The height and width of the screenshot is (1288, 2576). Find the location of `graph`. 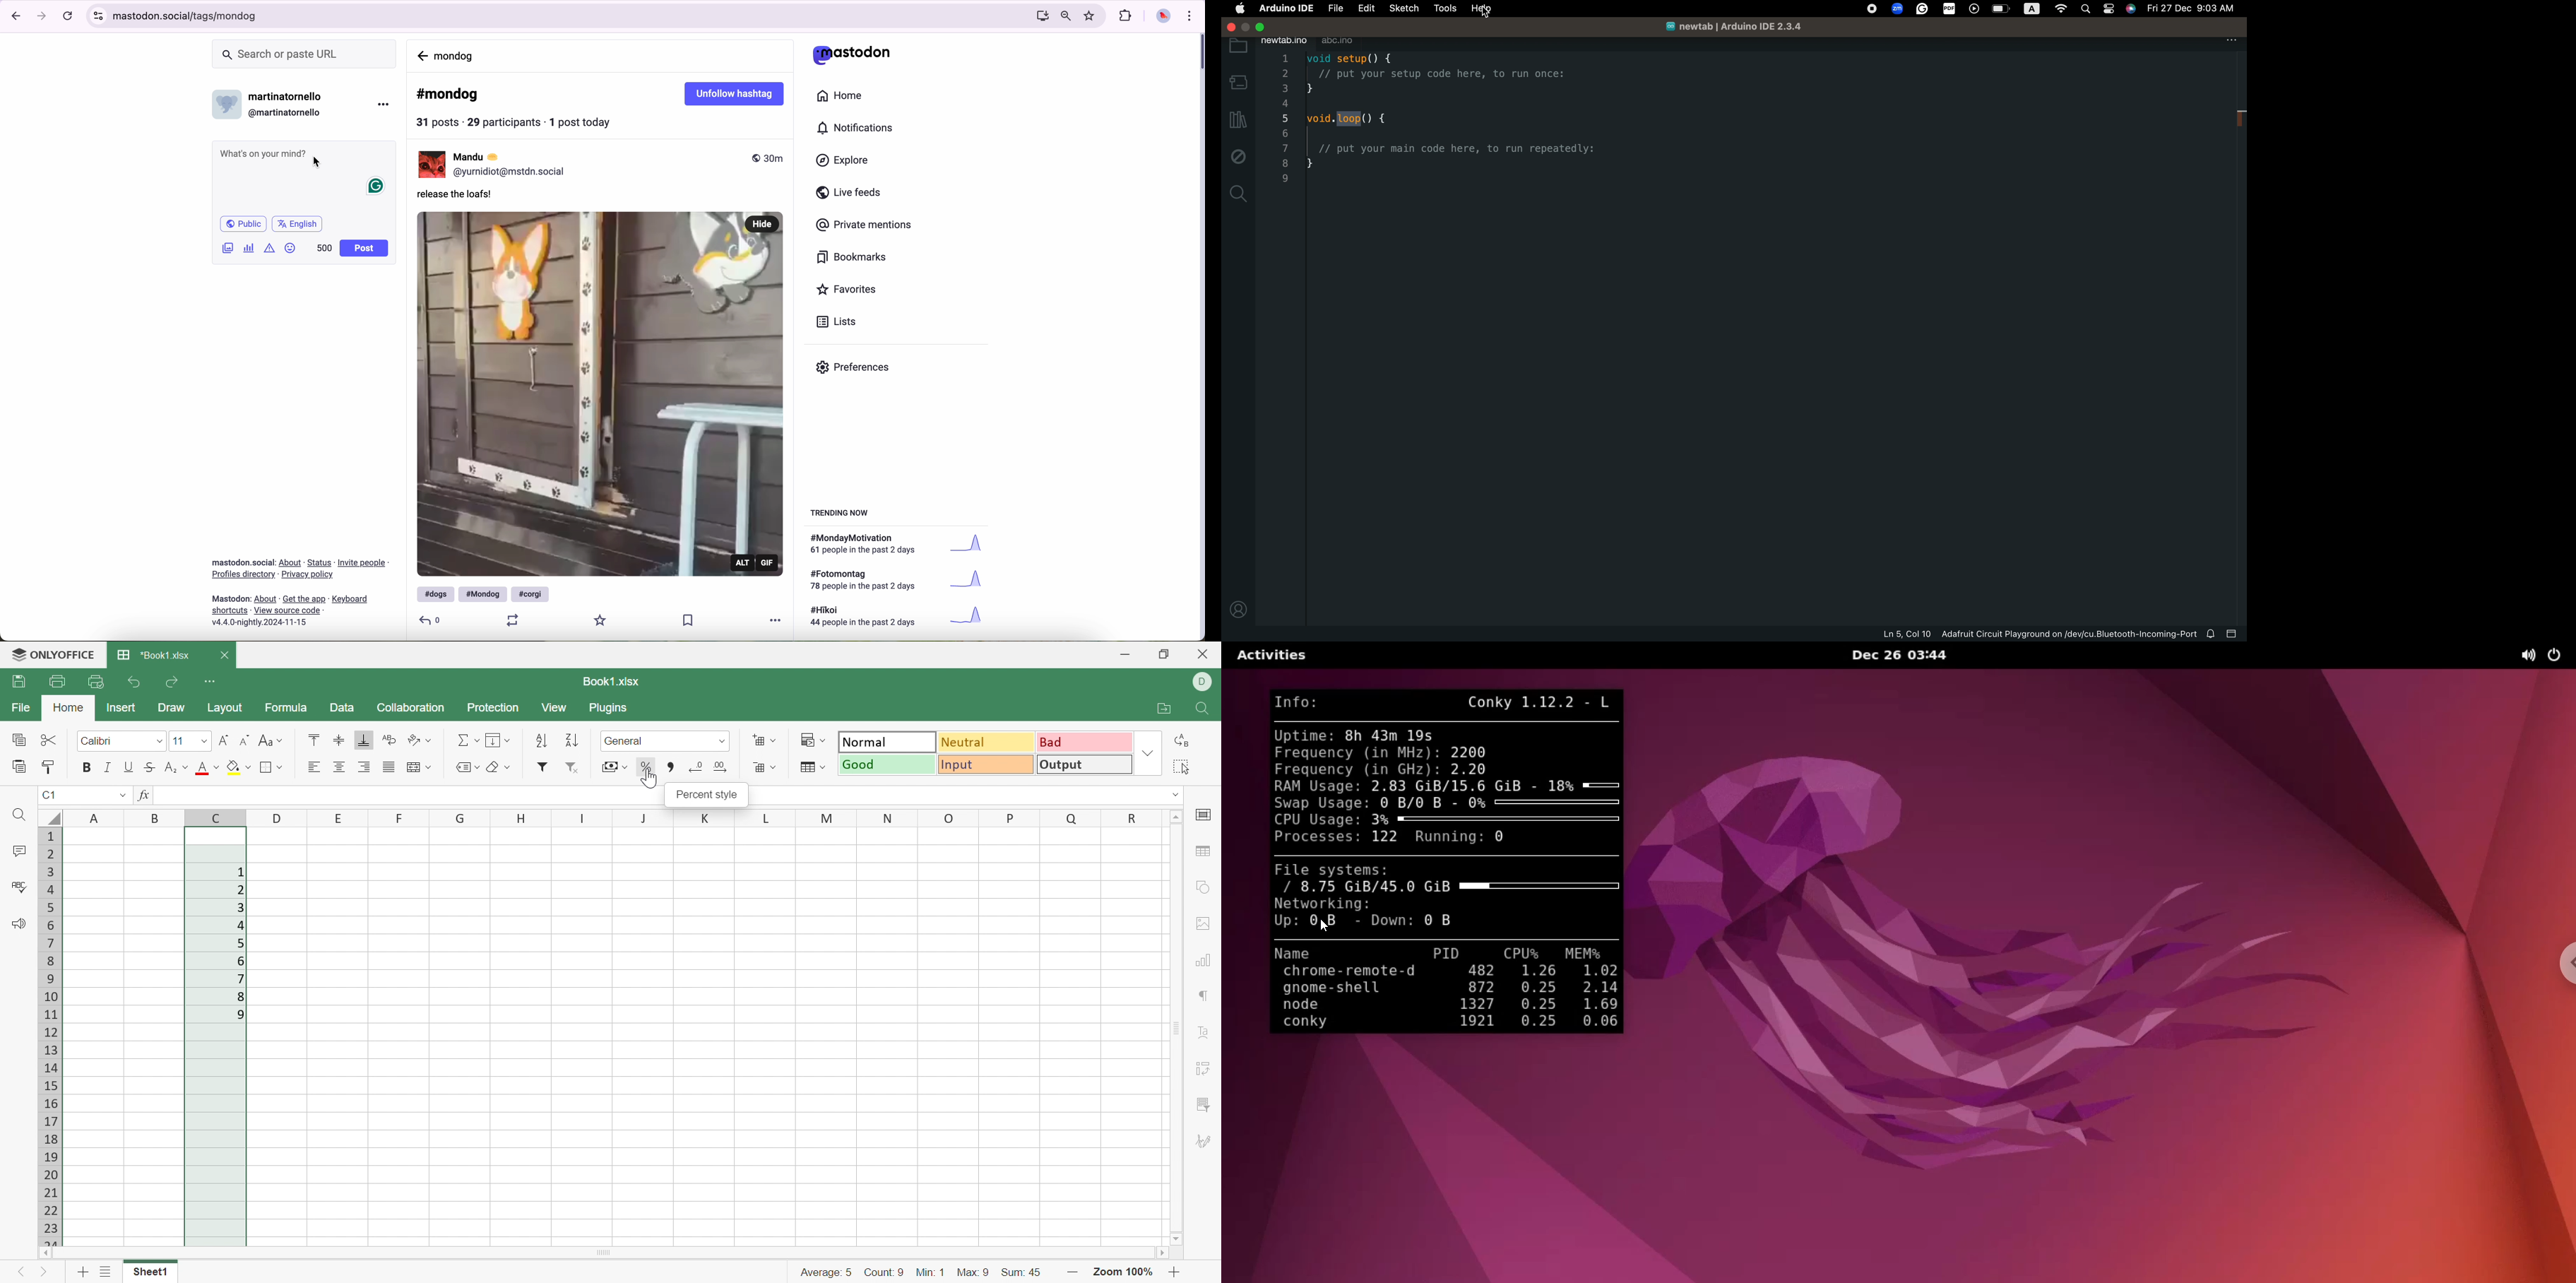

graph is located at coordinates (974, 545).